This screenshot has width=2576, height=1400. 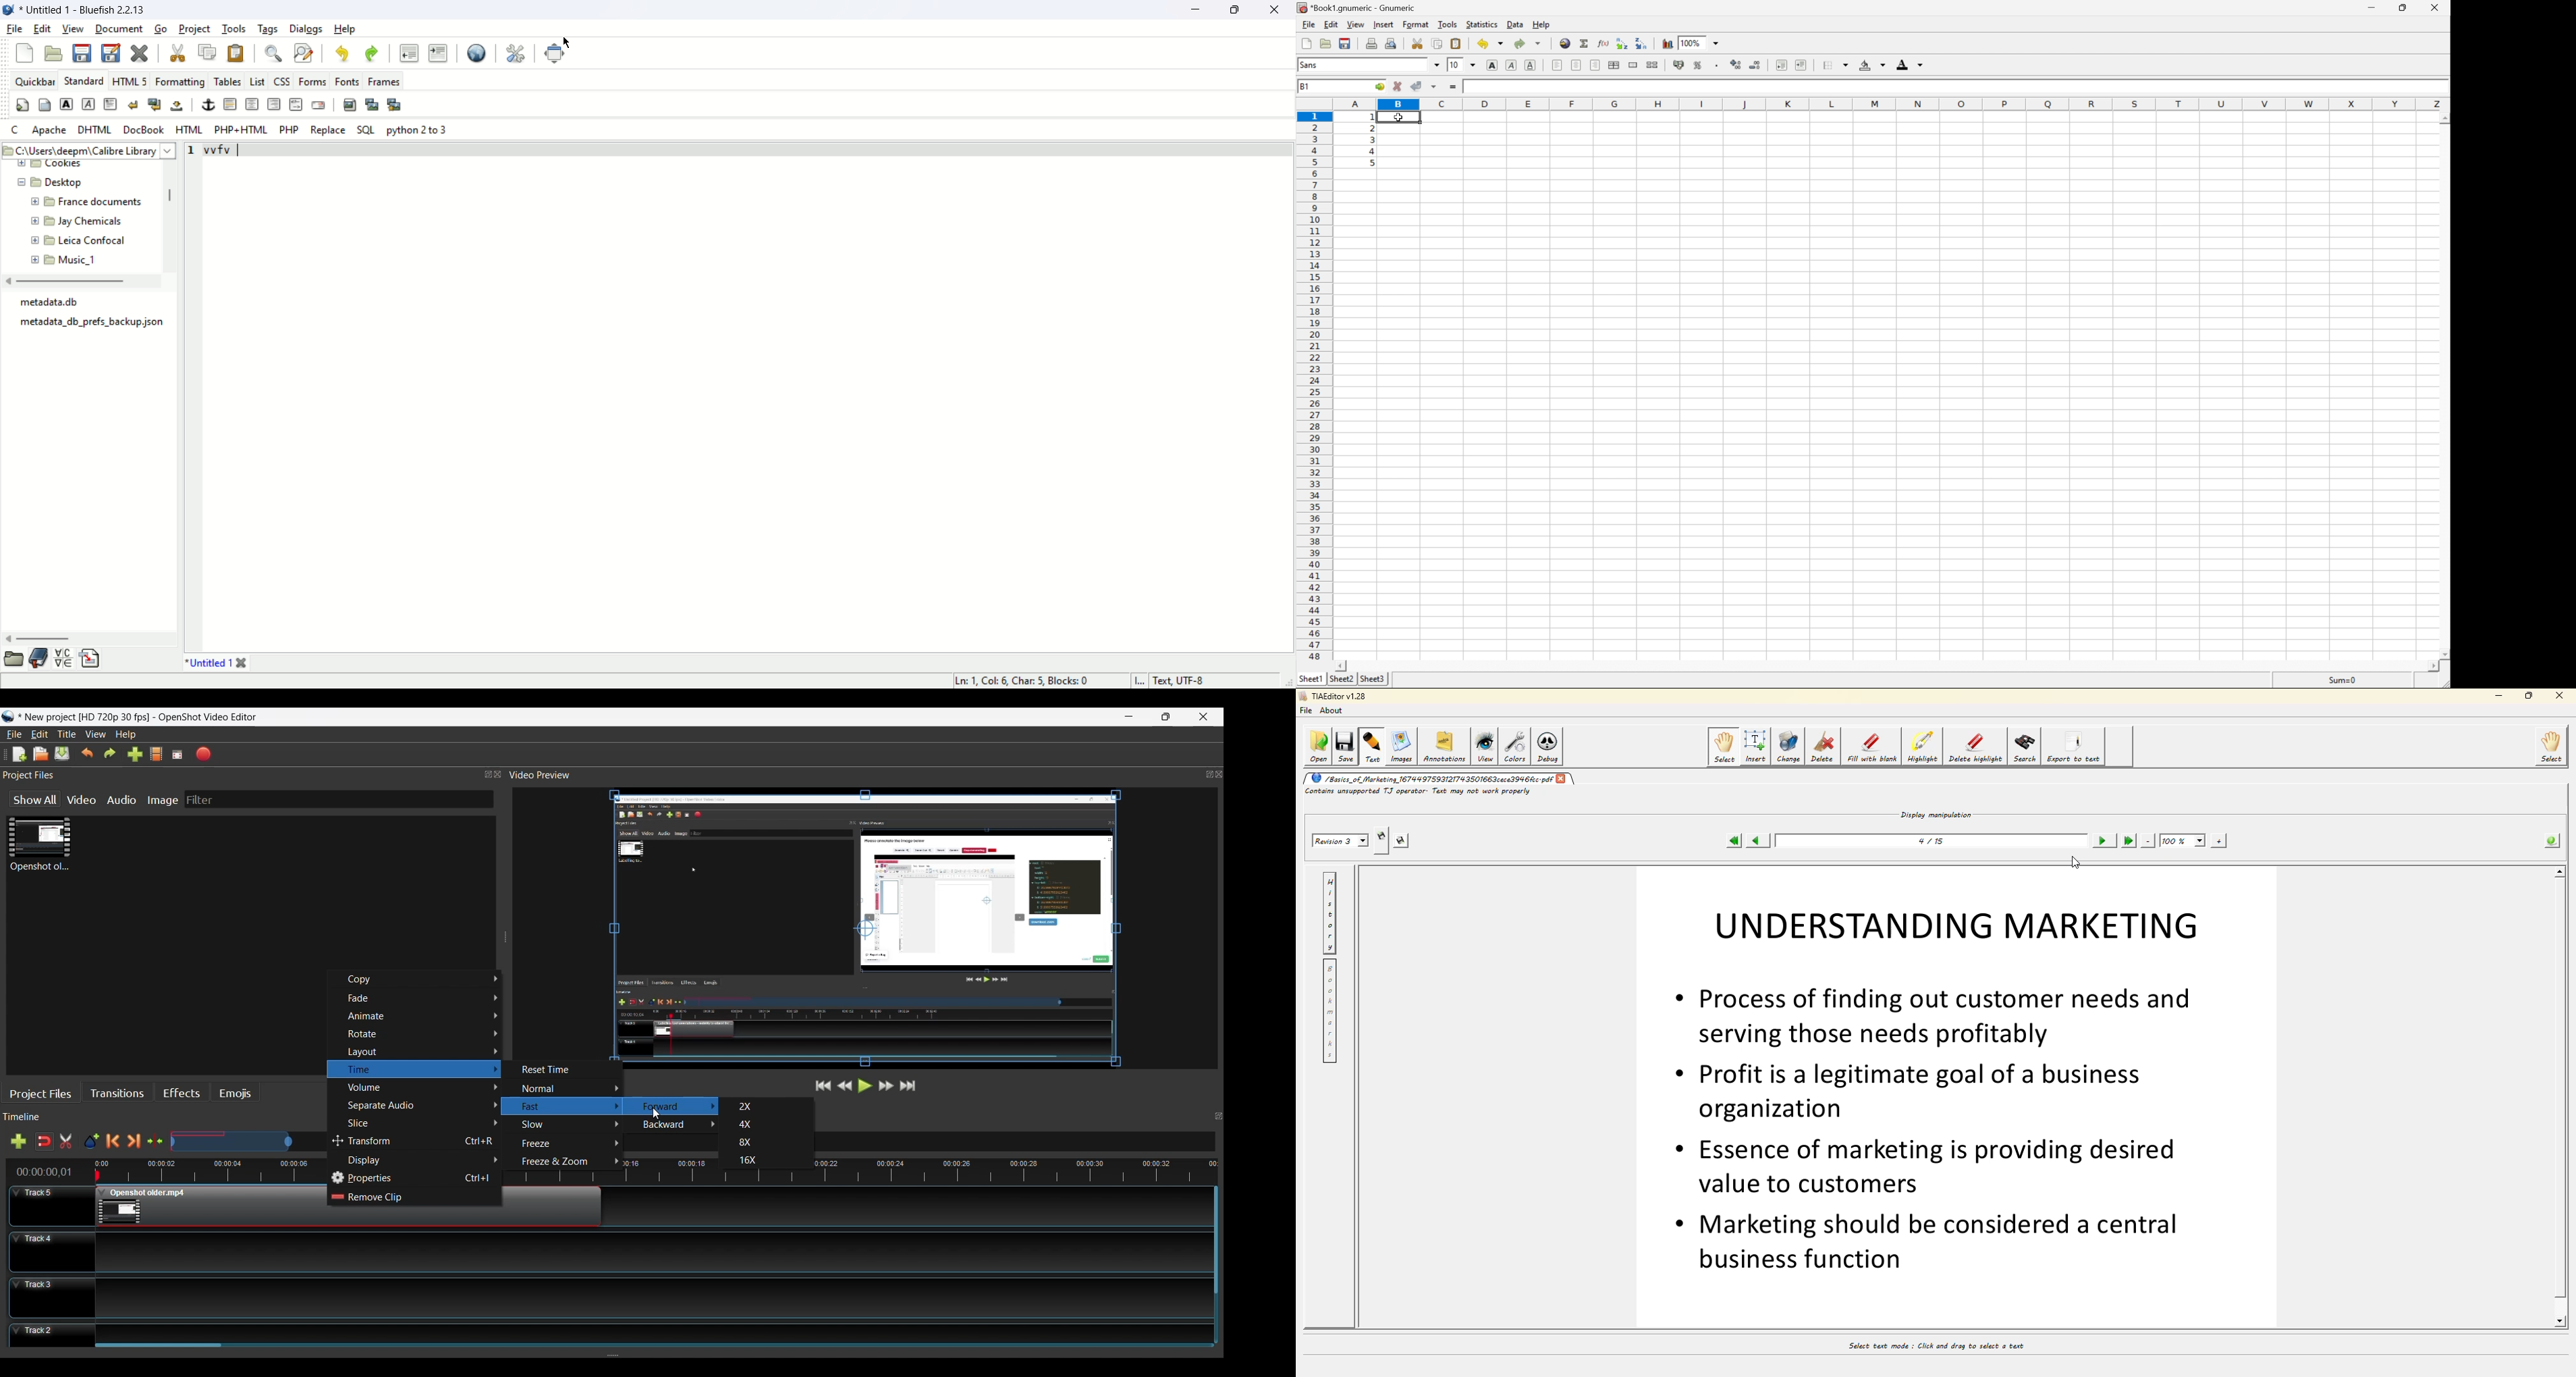 I want to click on Track Header, so click(x=51, y=1335).